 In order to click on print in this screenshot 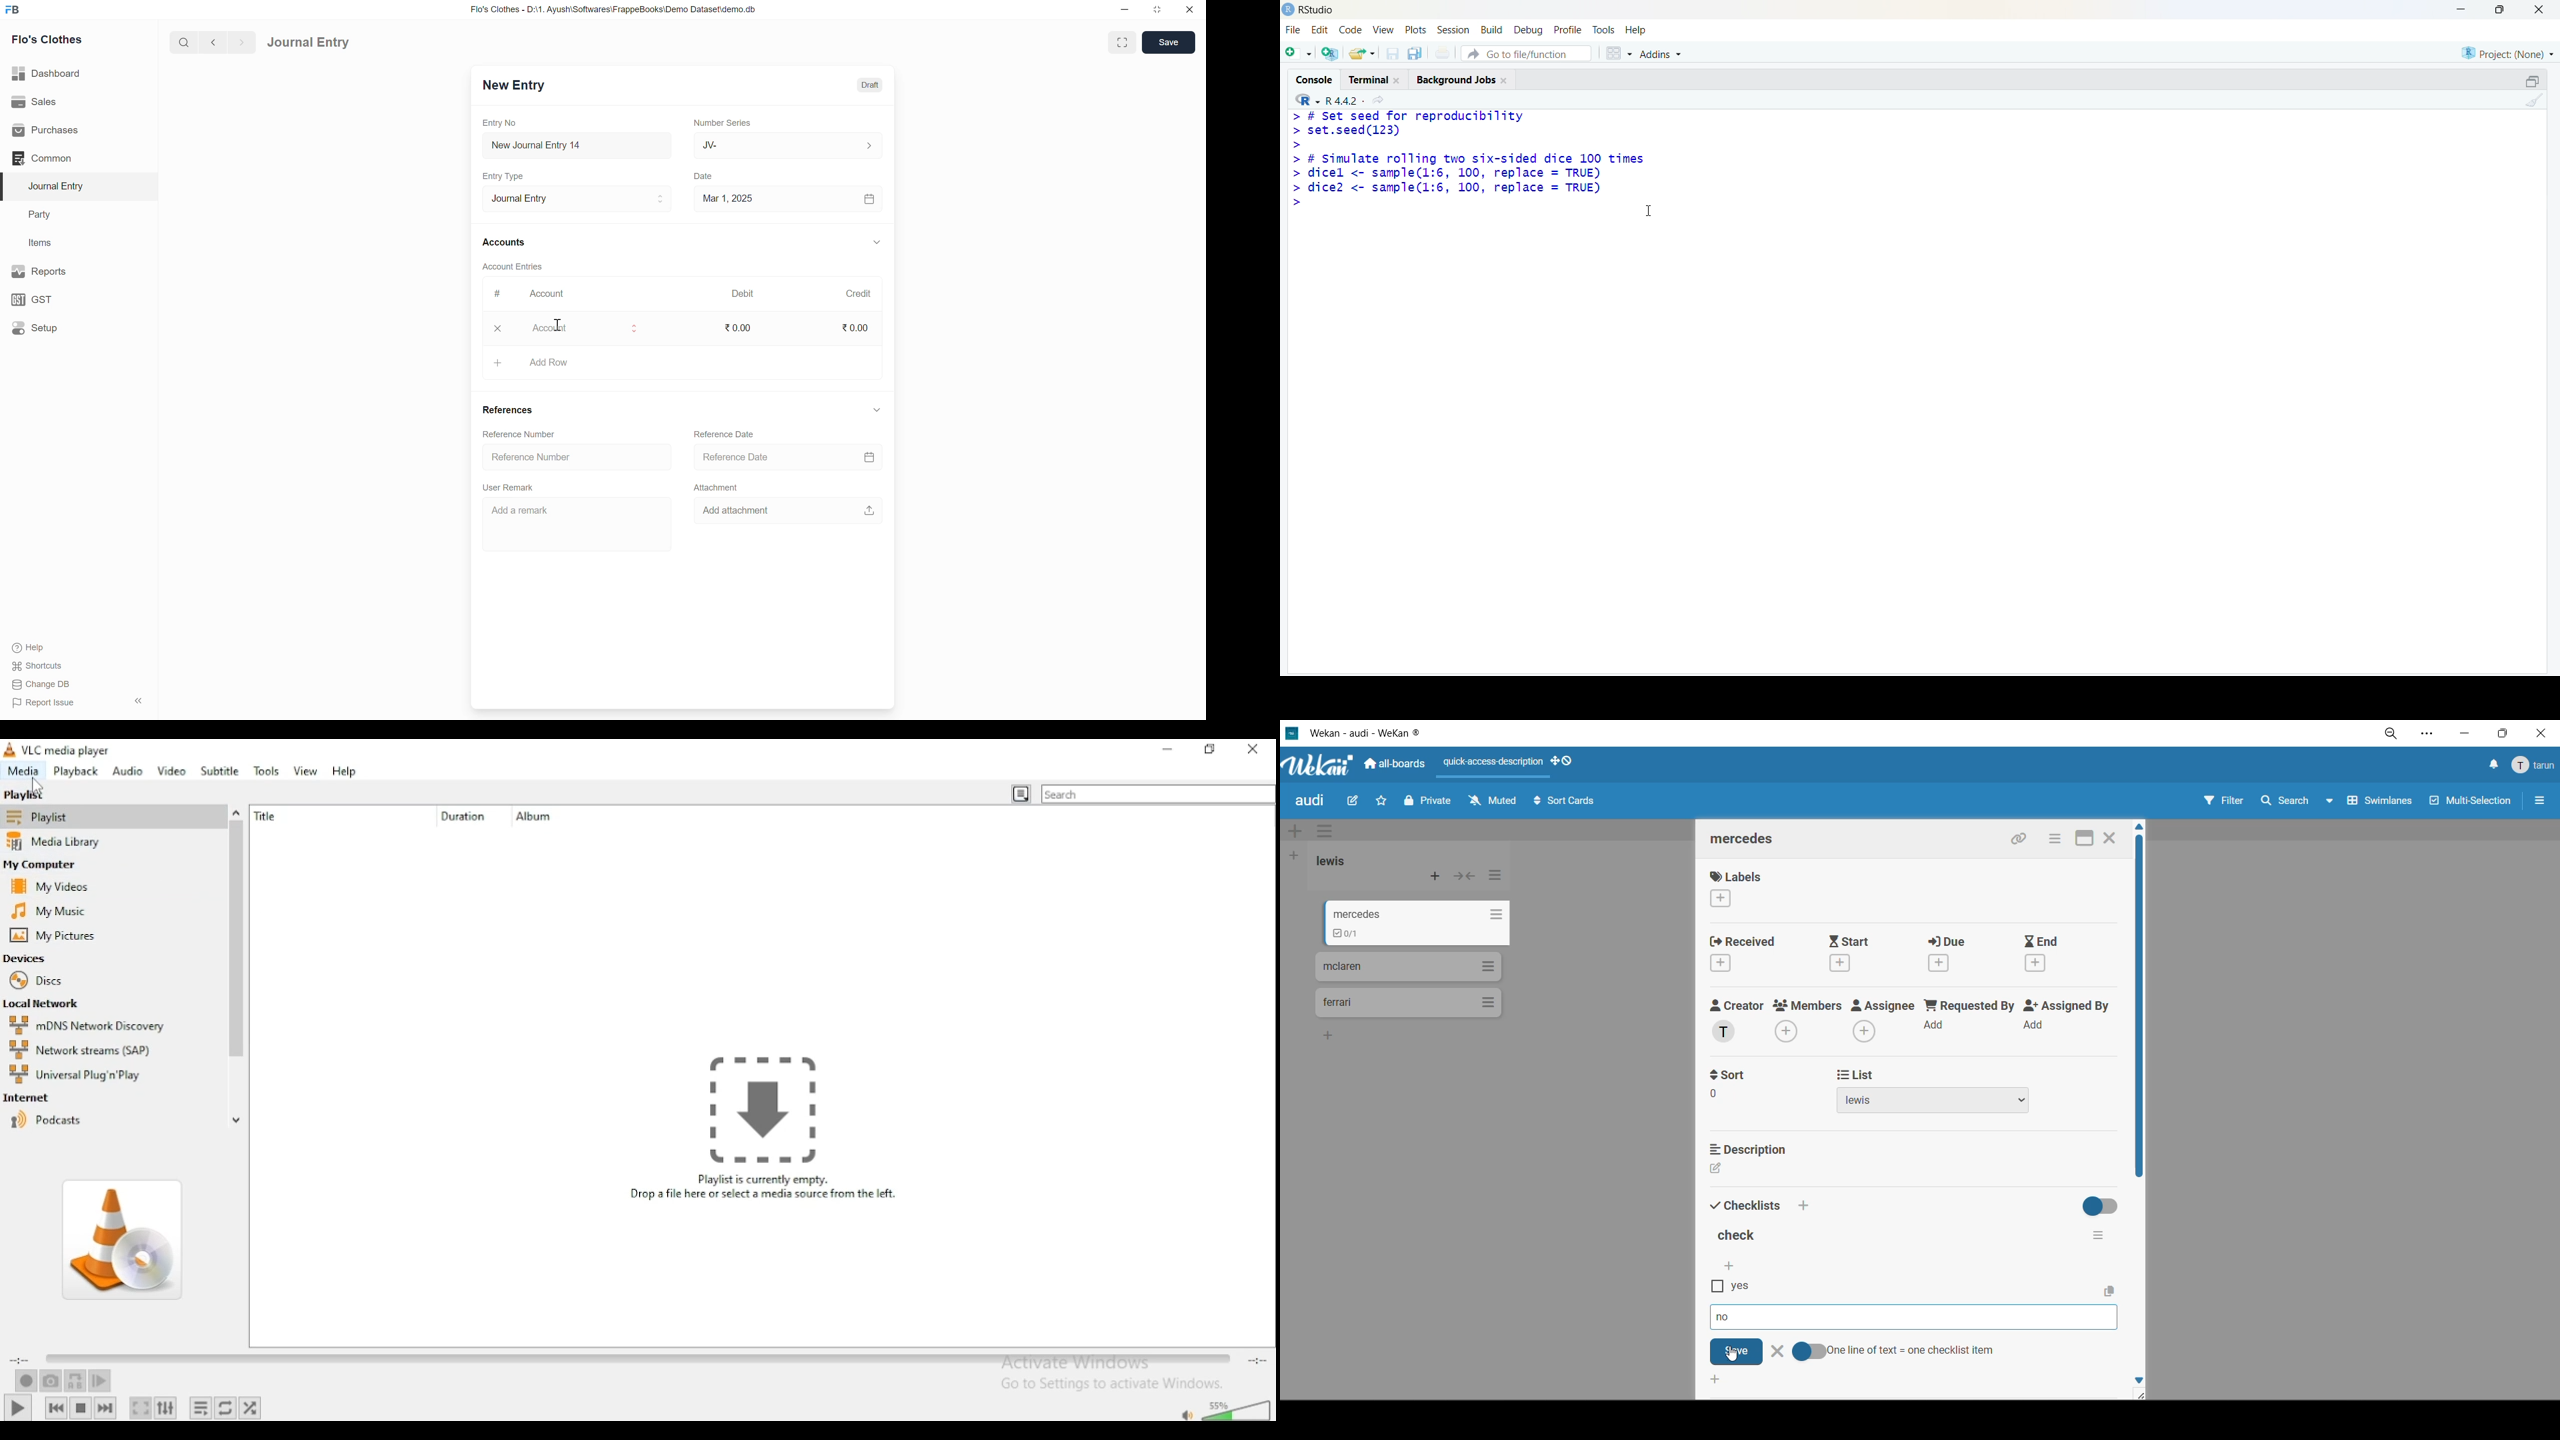, I will do `click(1443, 53)`.